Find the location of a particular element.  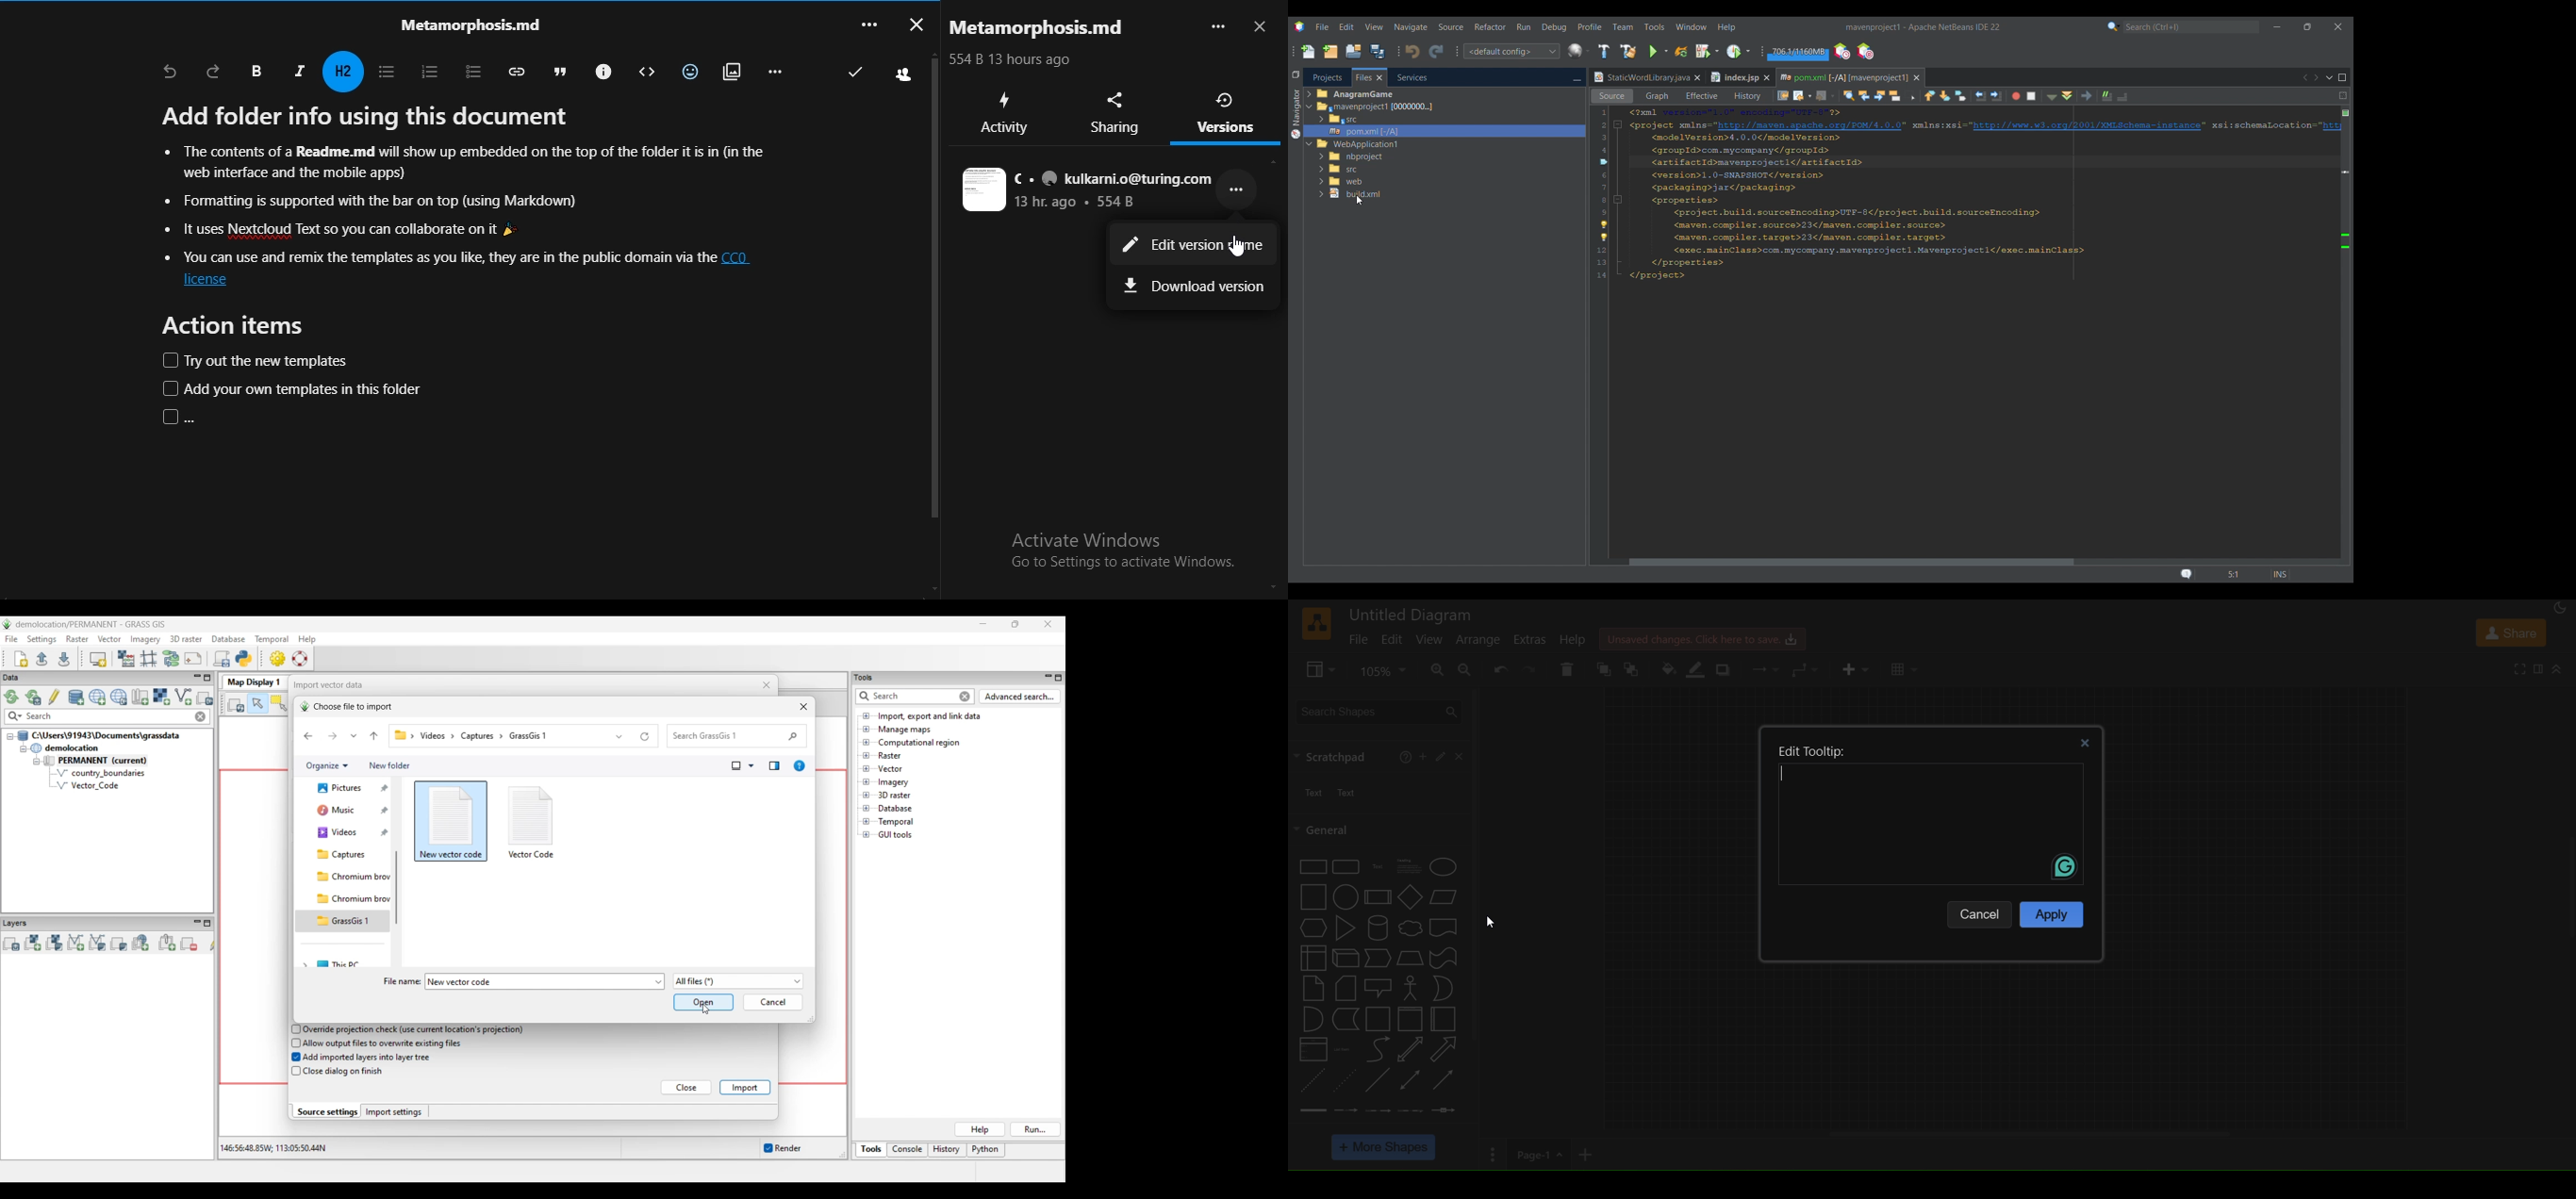

versions is located at coordinates (1227, 112).